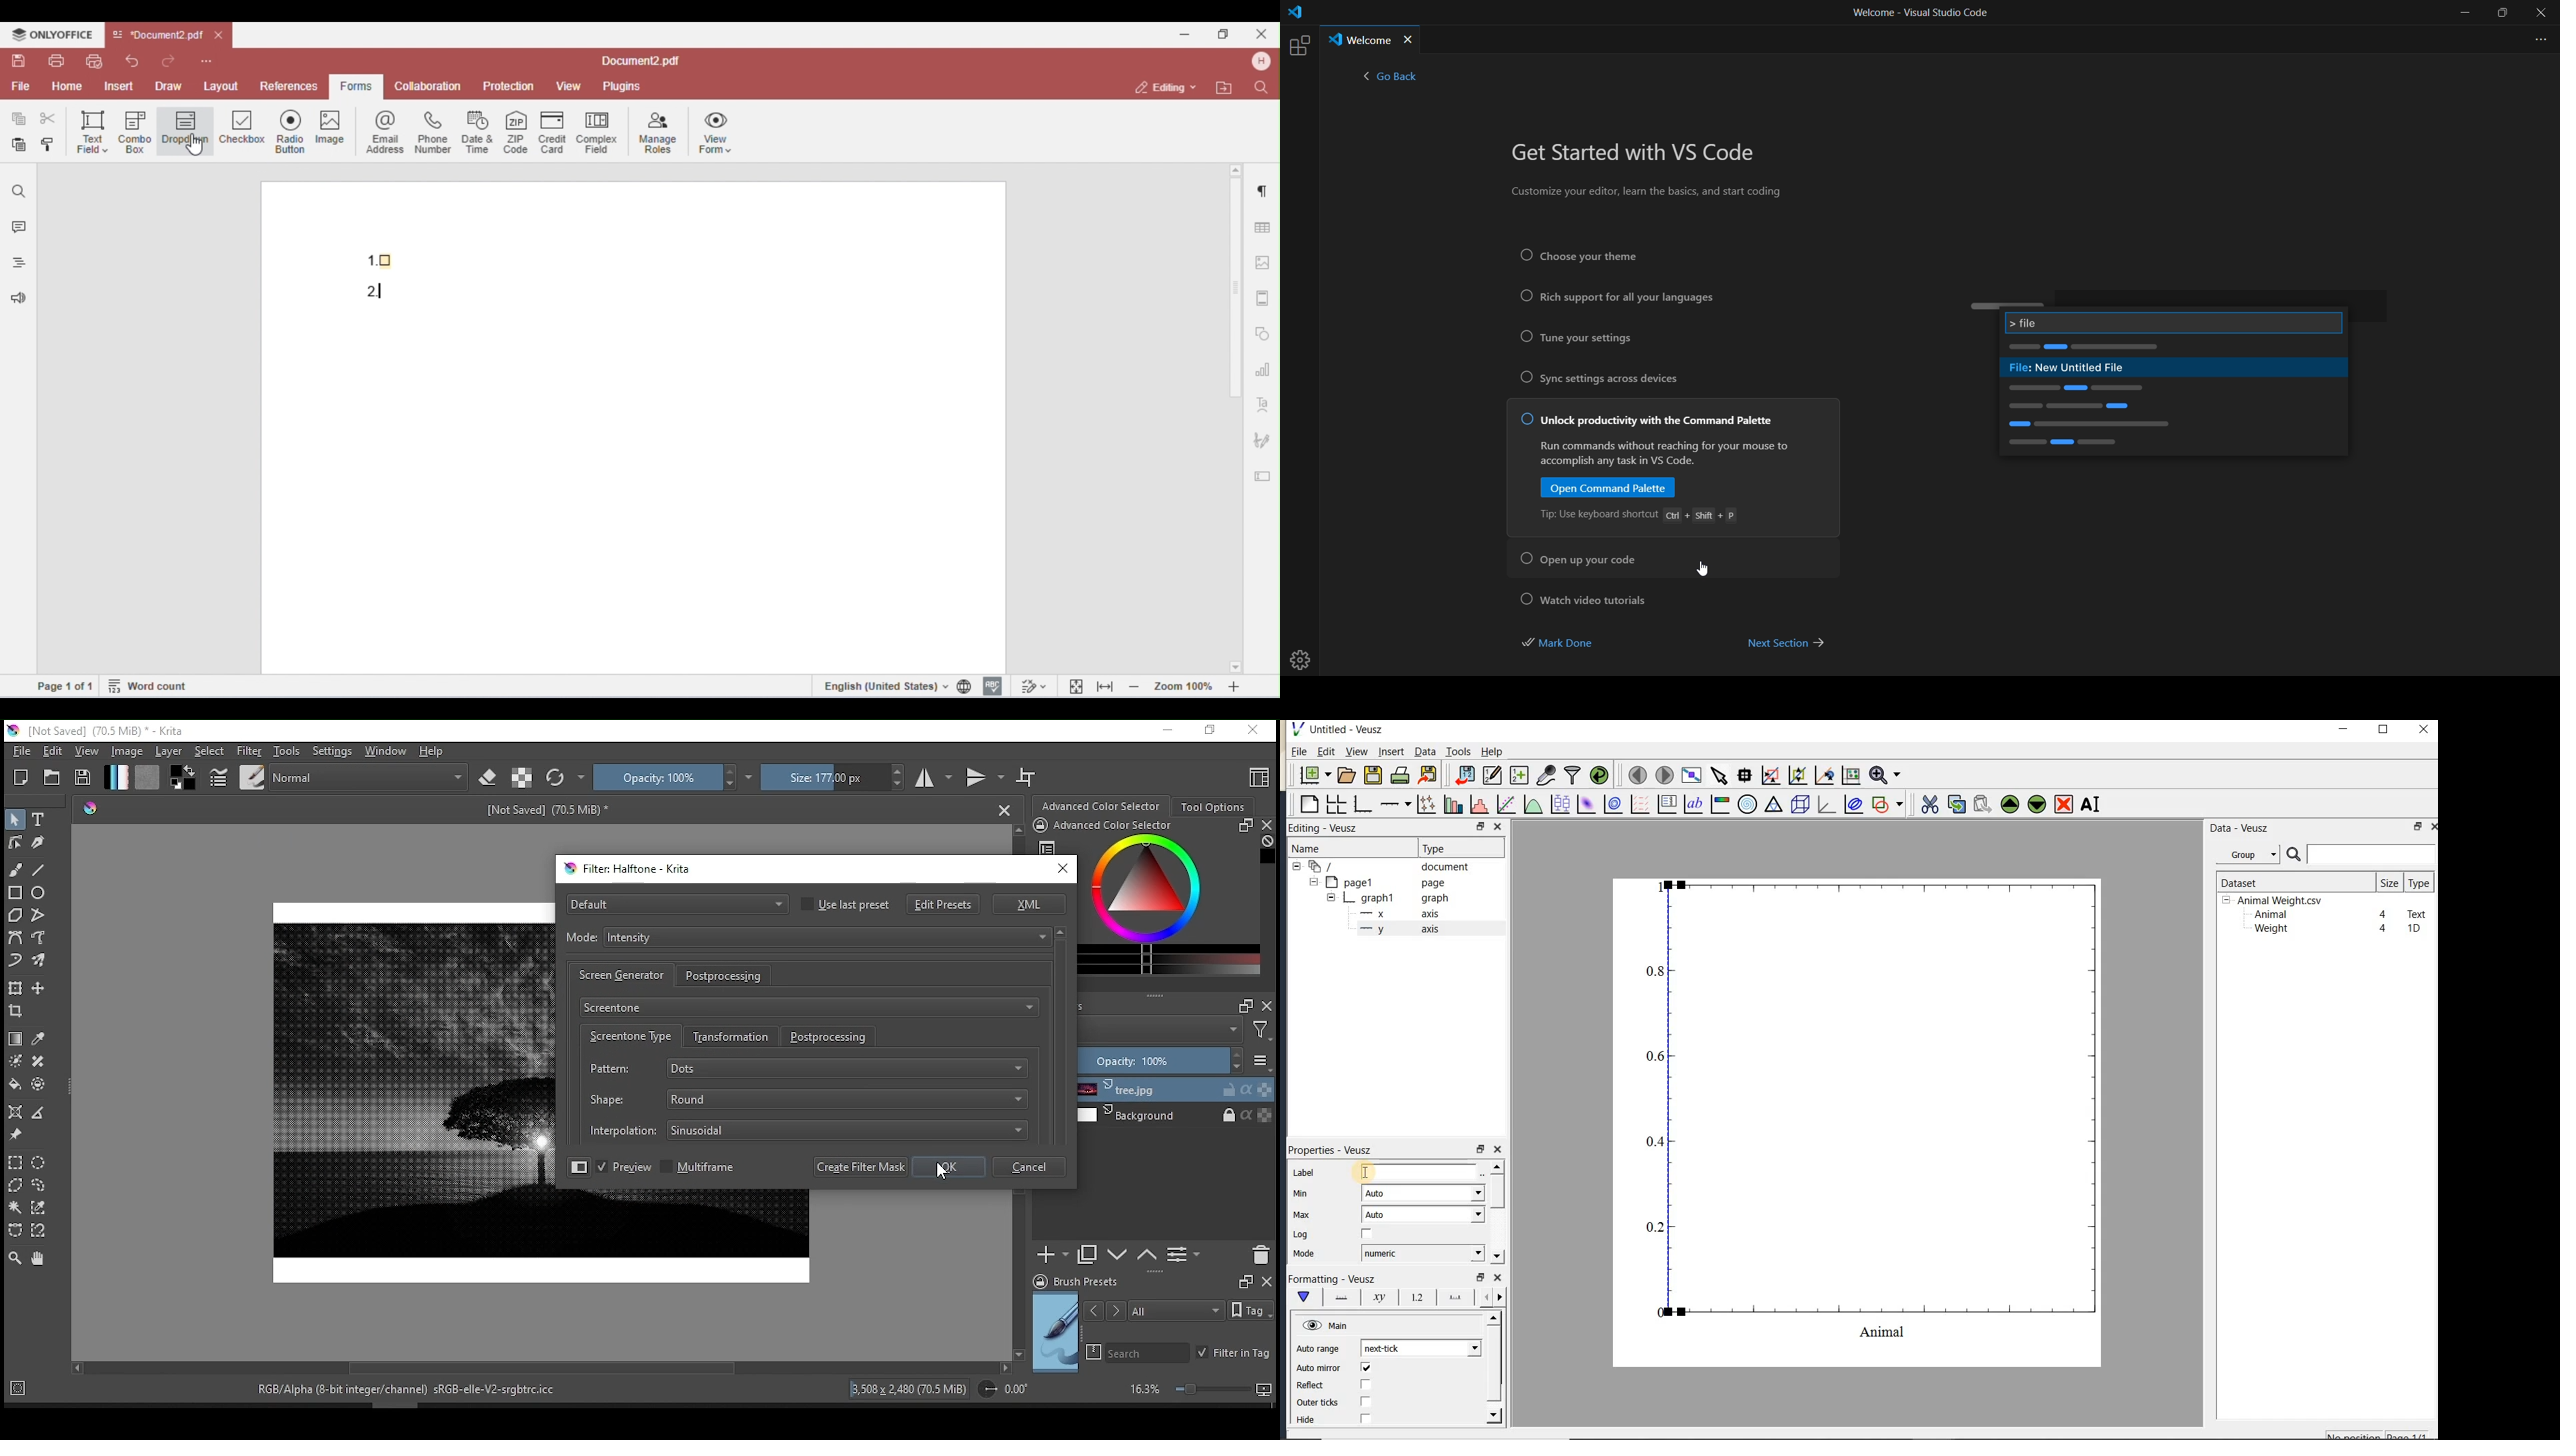 The height and width of the screenshot is (1456, 2576). Describe the element at coordinates (1491, 1297) in the screenshot. I see `minor ticks` at that location.